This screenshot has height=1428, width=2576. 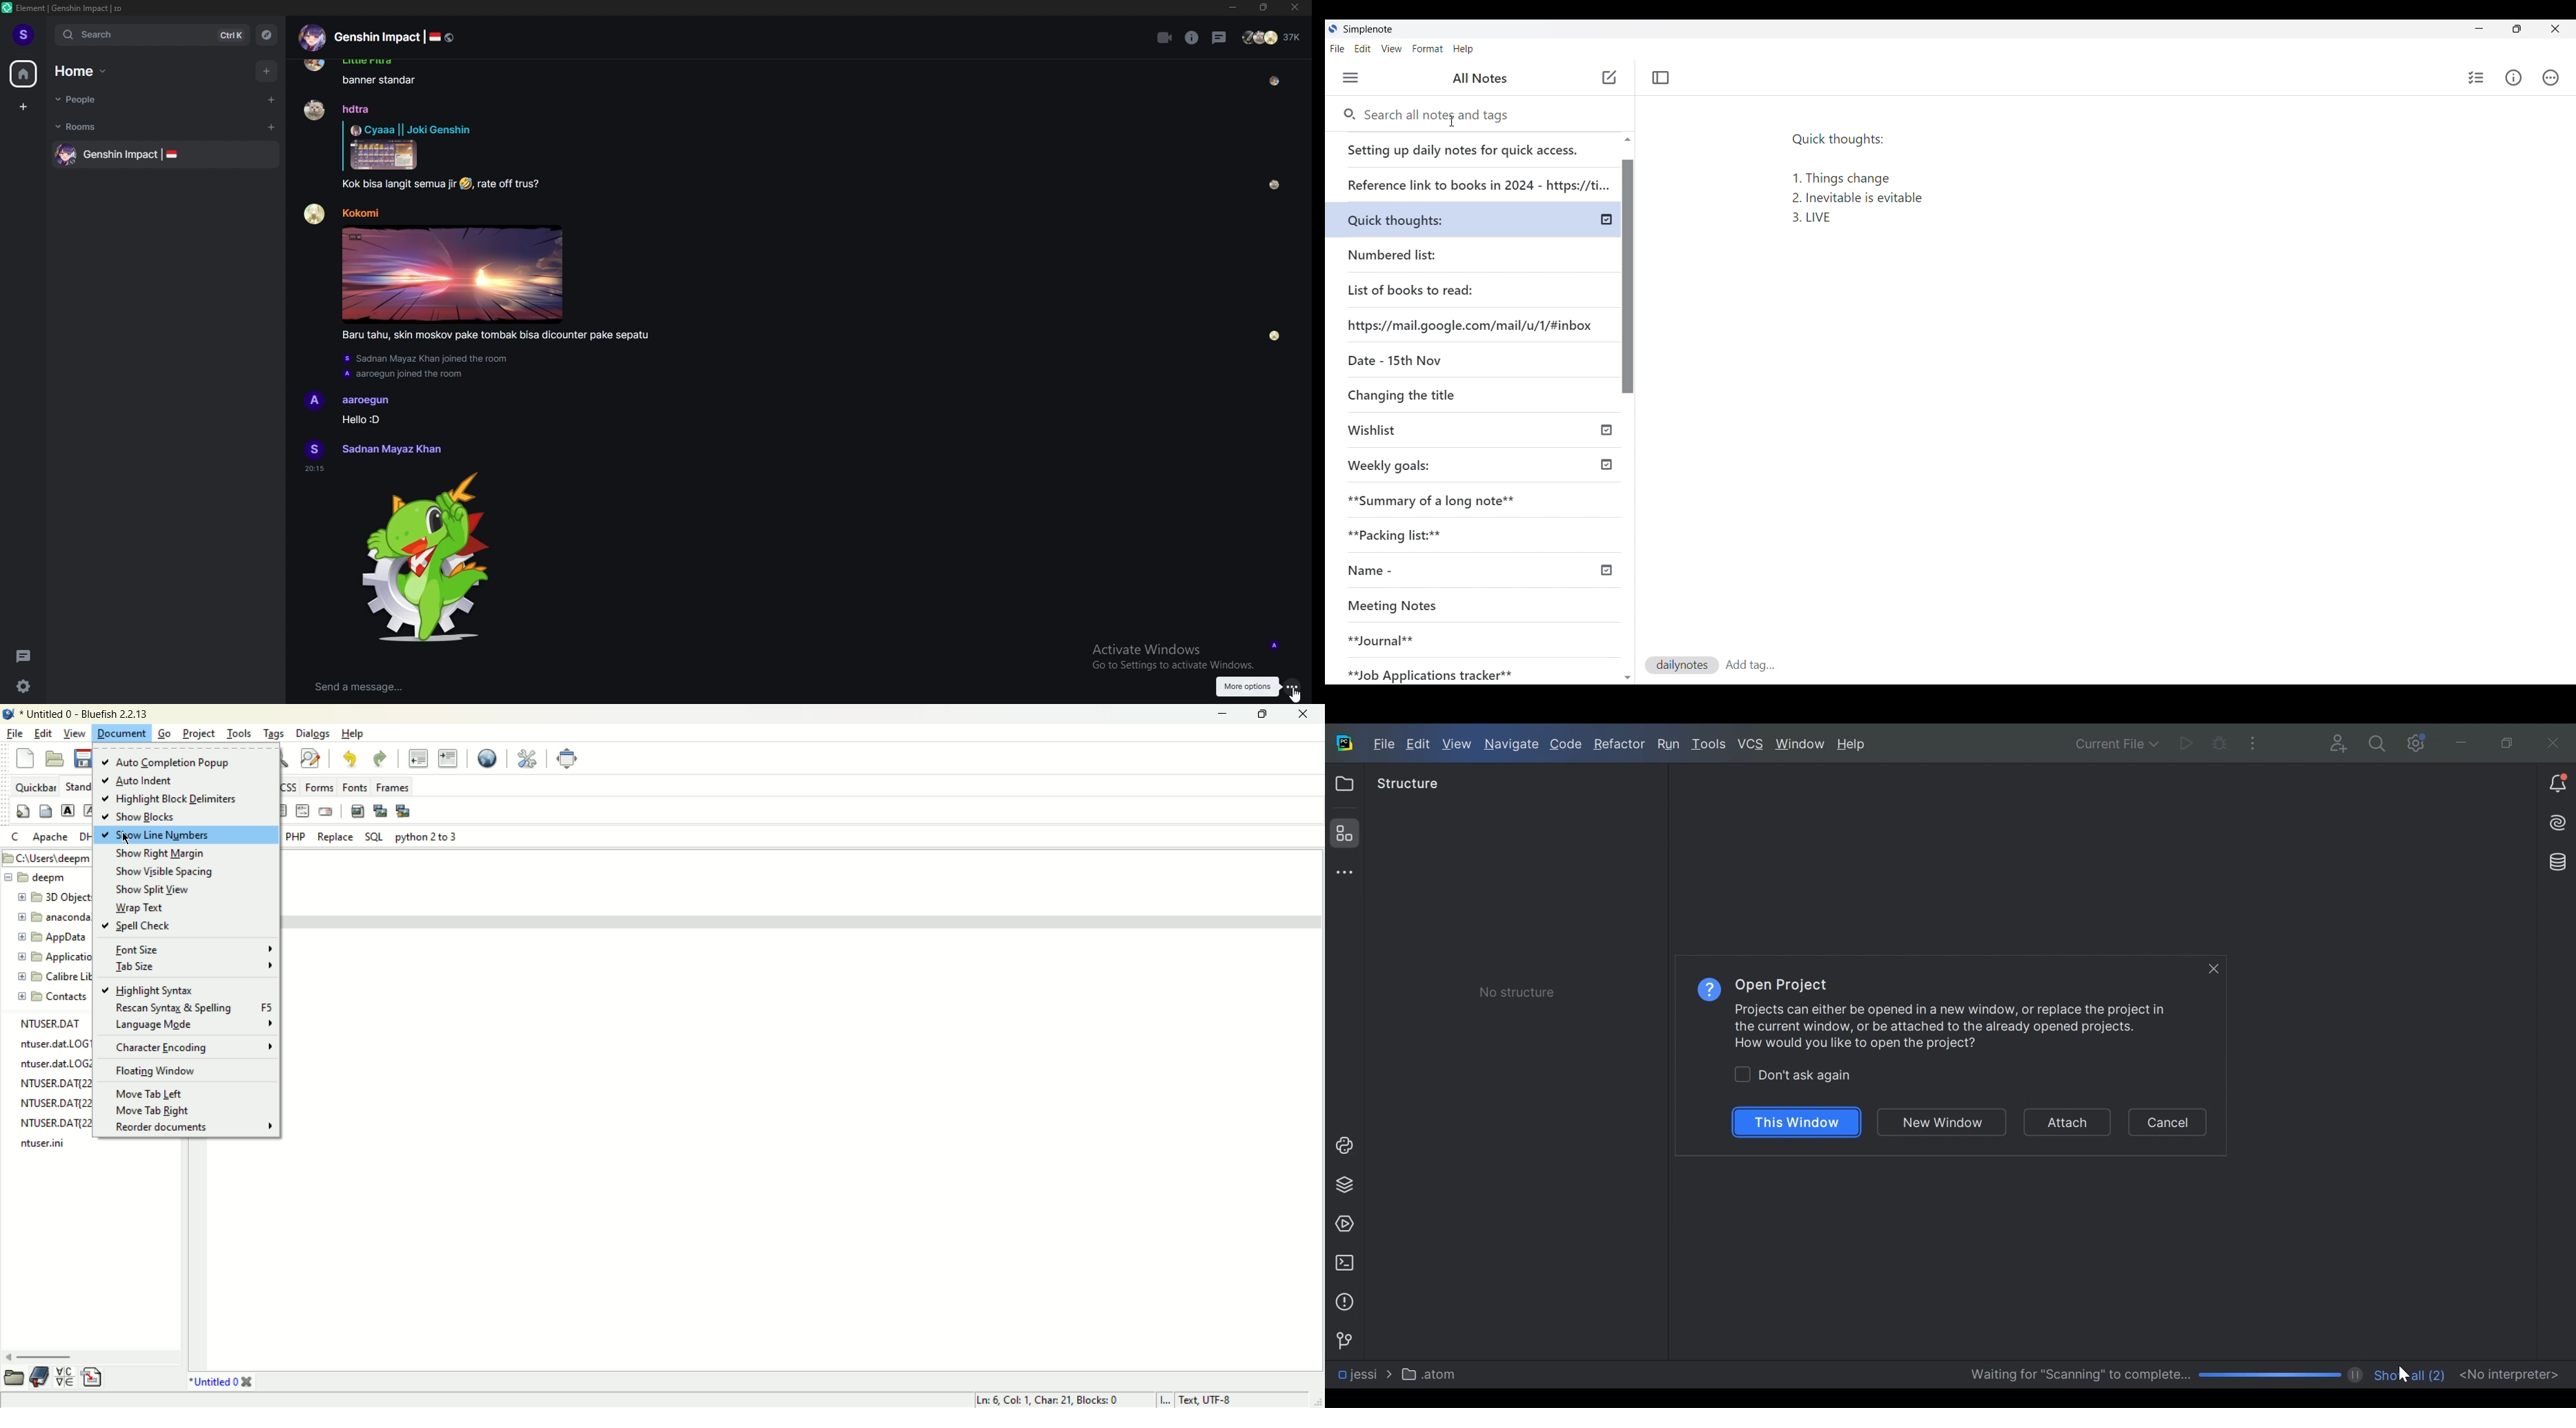 I want to click on snippet, so click(x=95, y=1376).